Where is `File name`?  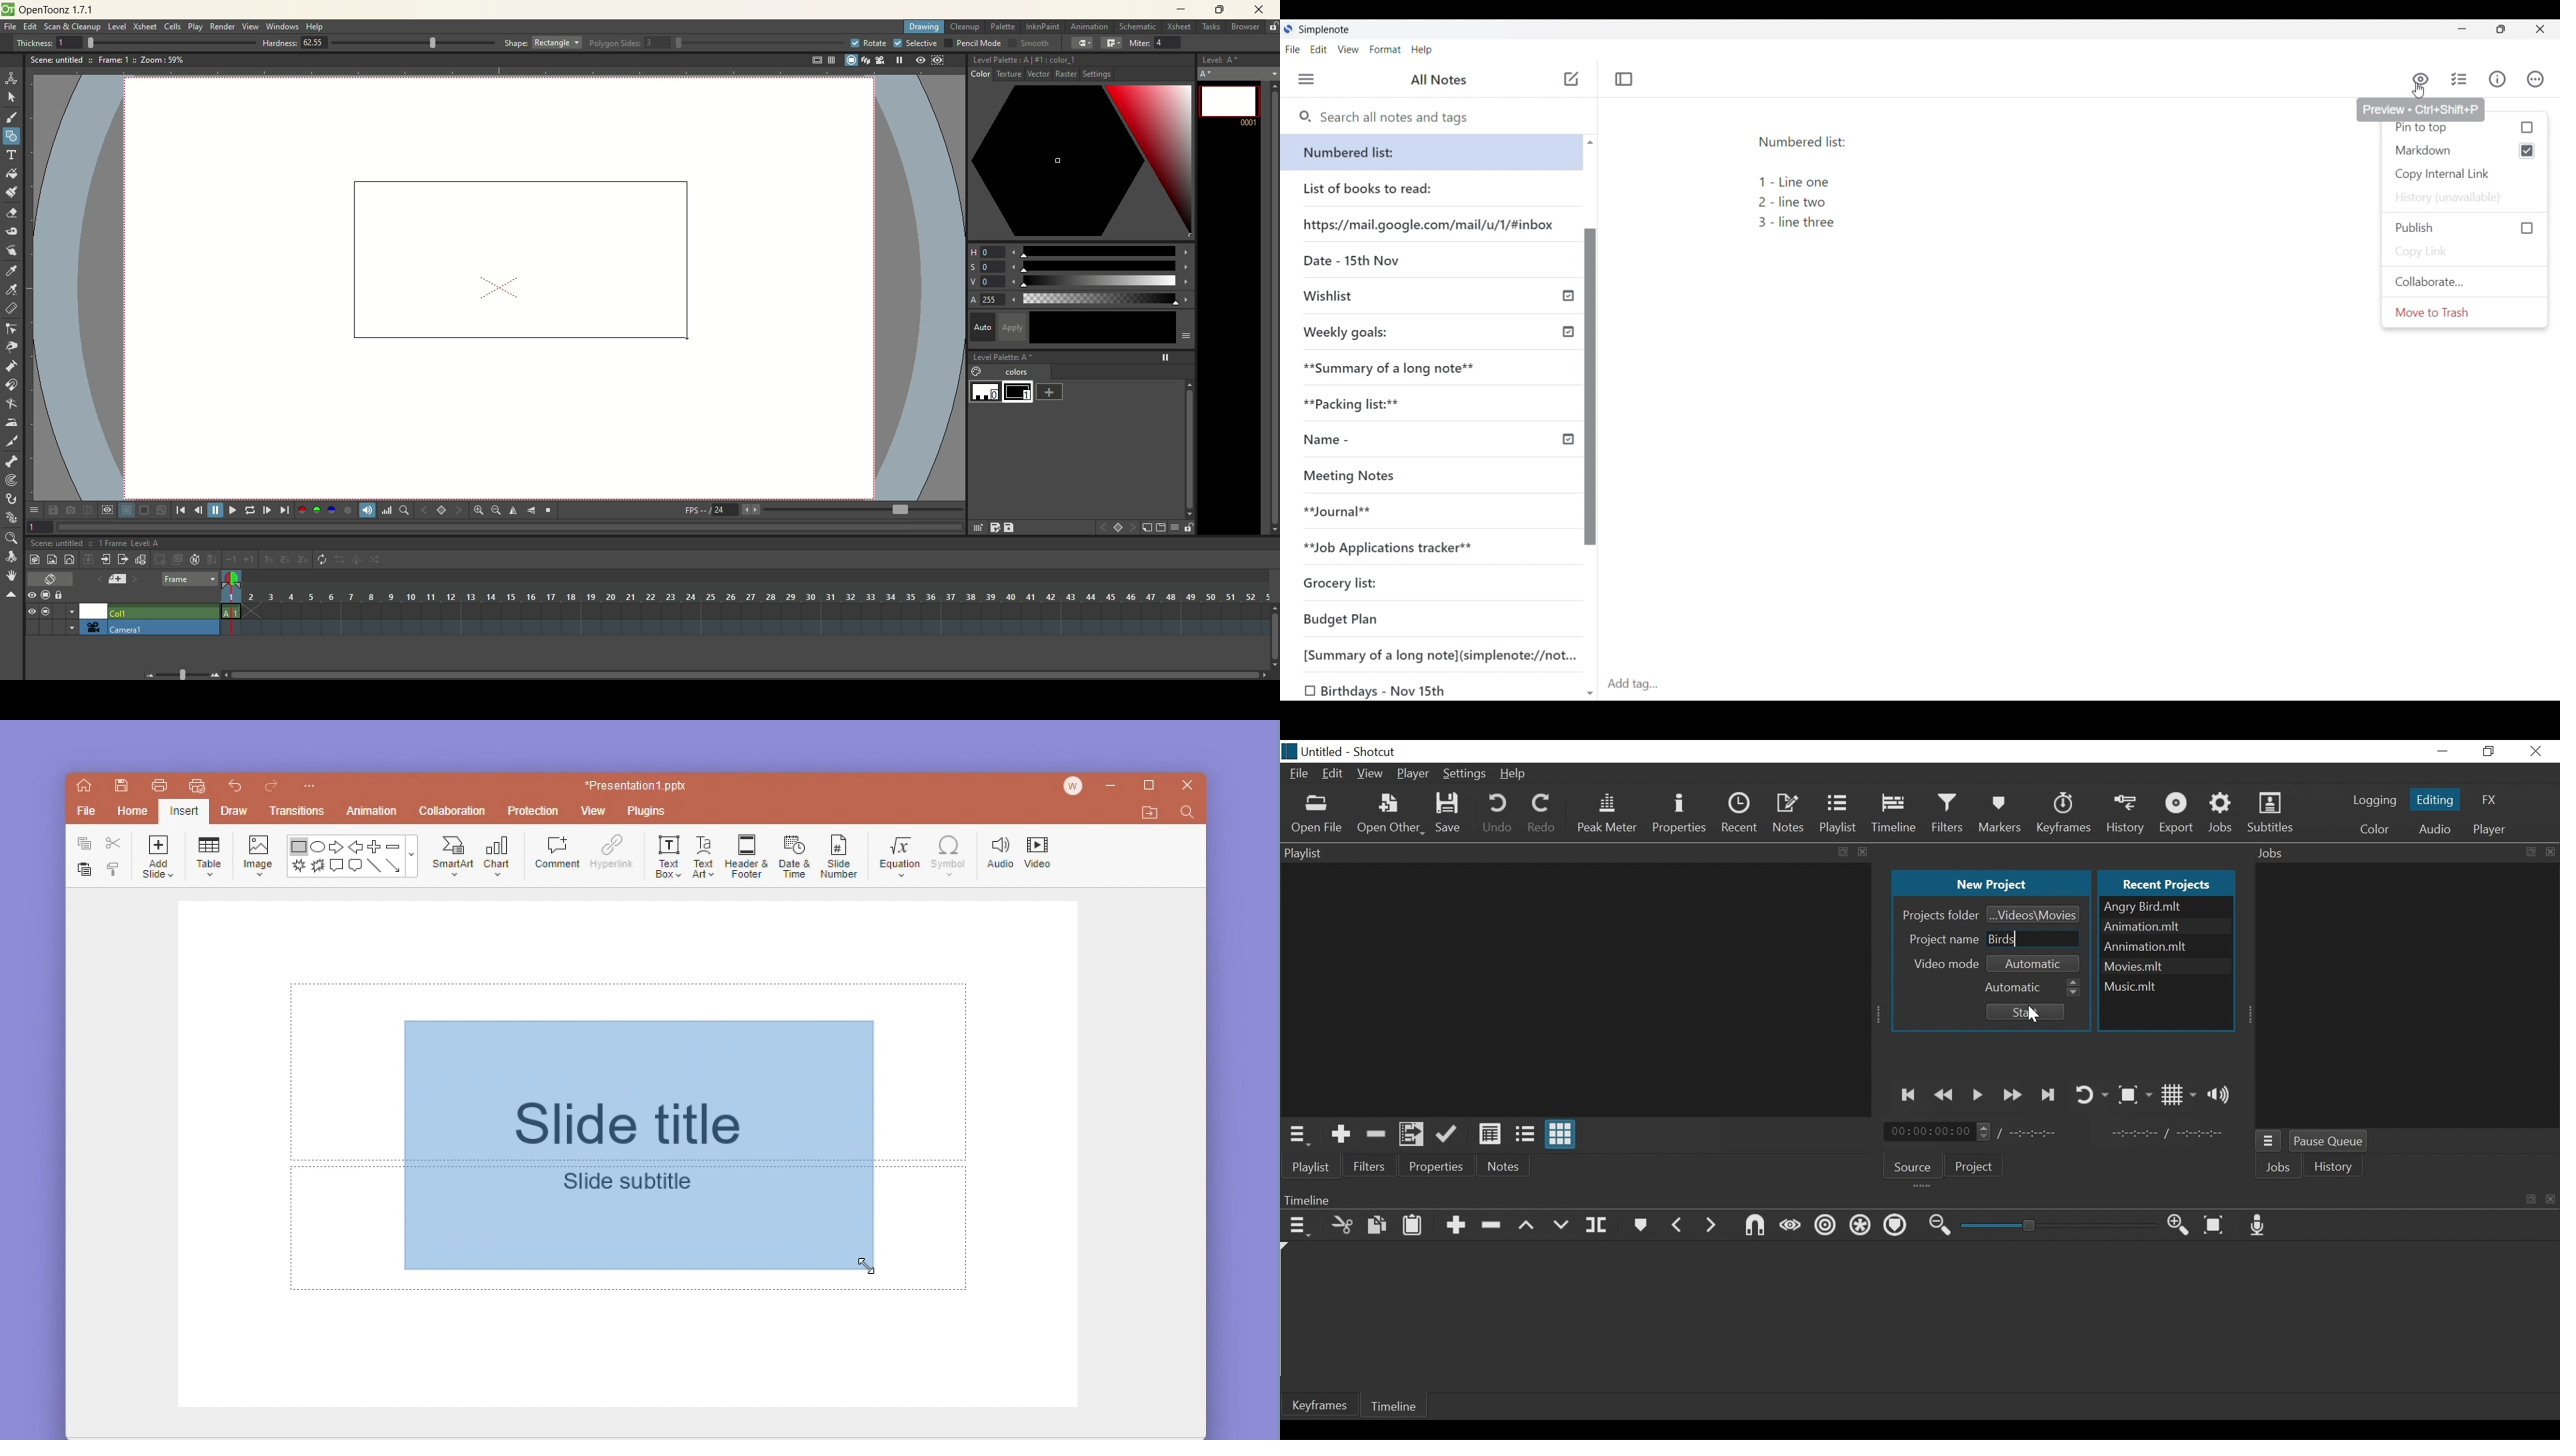
File name is located at coordinates (2166, 907).